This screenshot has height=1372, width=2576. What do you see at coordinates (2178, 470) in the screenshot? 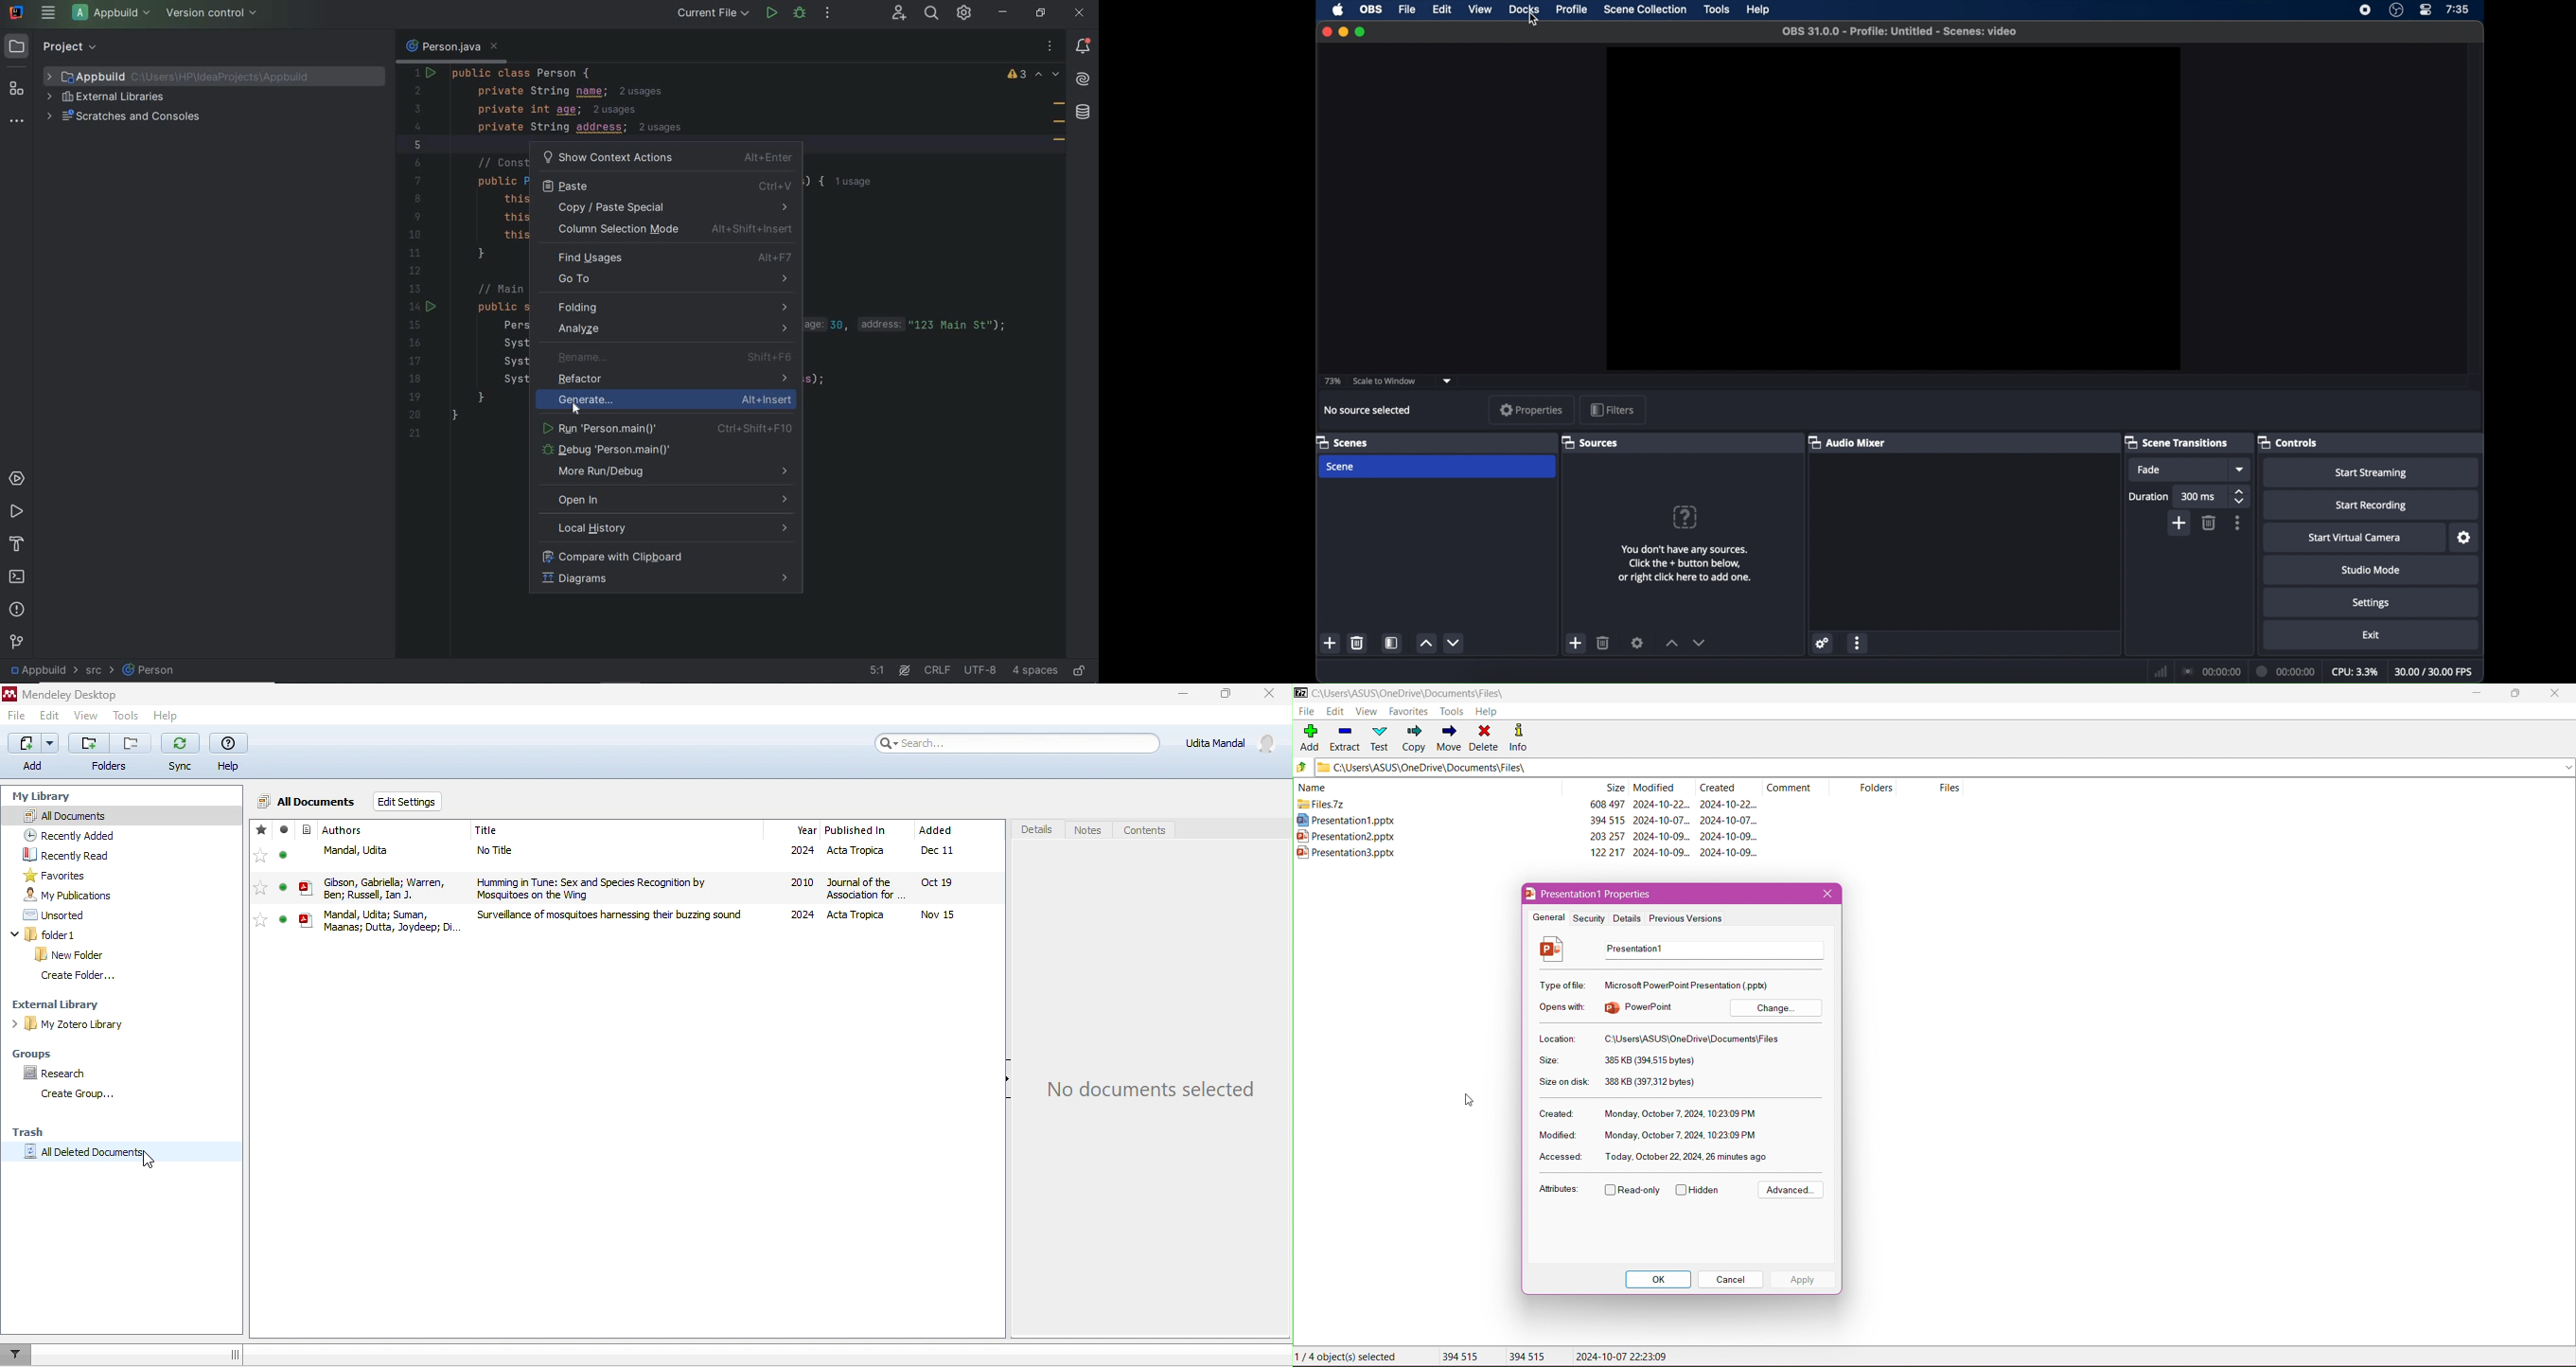
I see `fade` at bounding box center [2178, 470].